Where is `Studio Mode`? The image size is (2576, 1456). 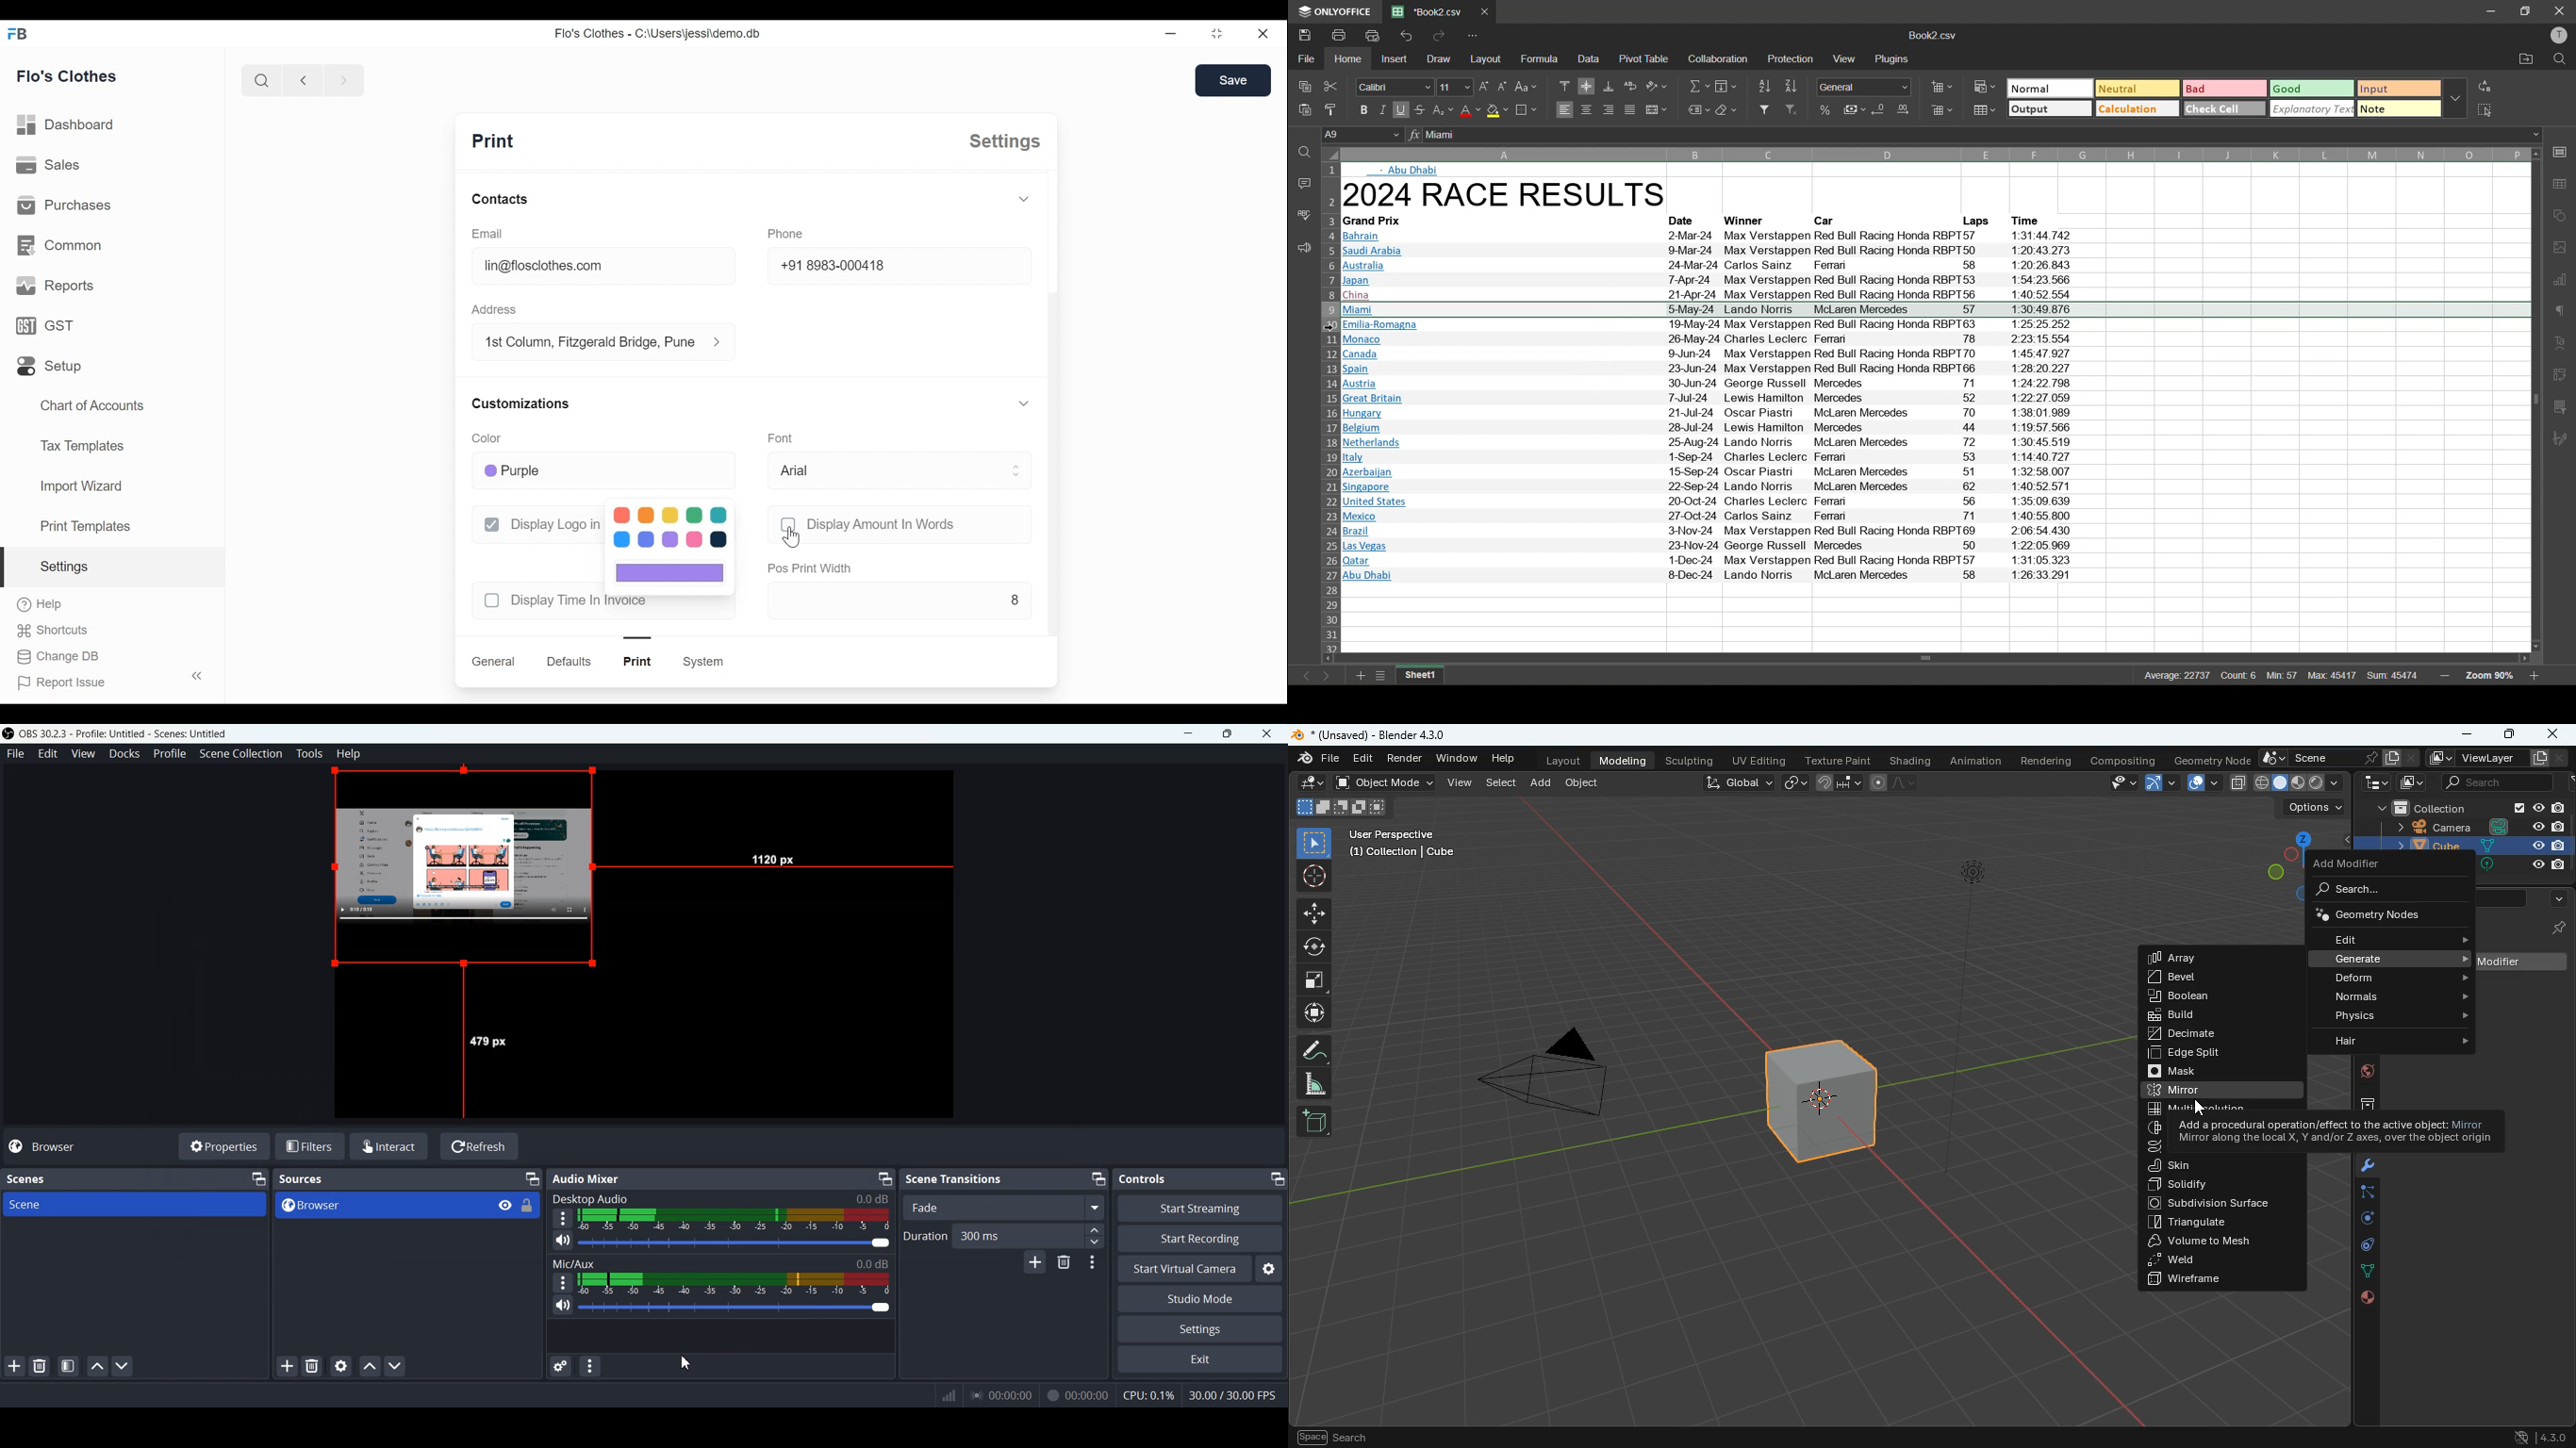 Studio Mode is located at coordinates (1199, 1300).